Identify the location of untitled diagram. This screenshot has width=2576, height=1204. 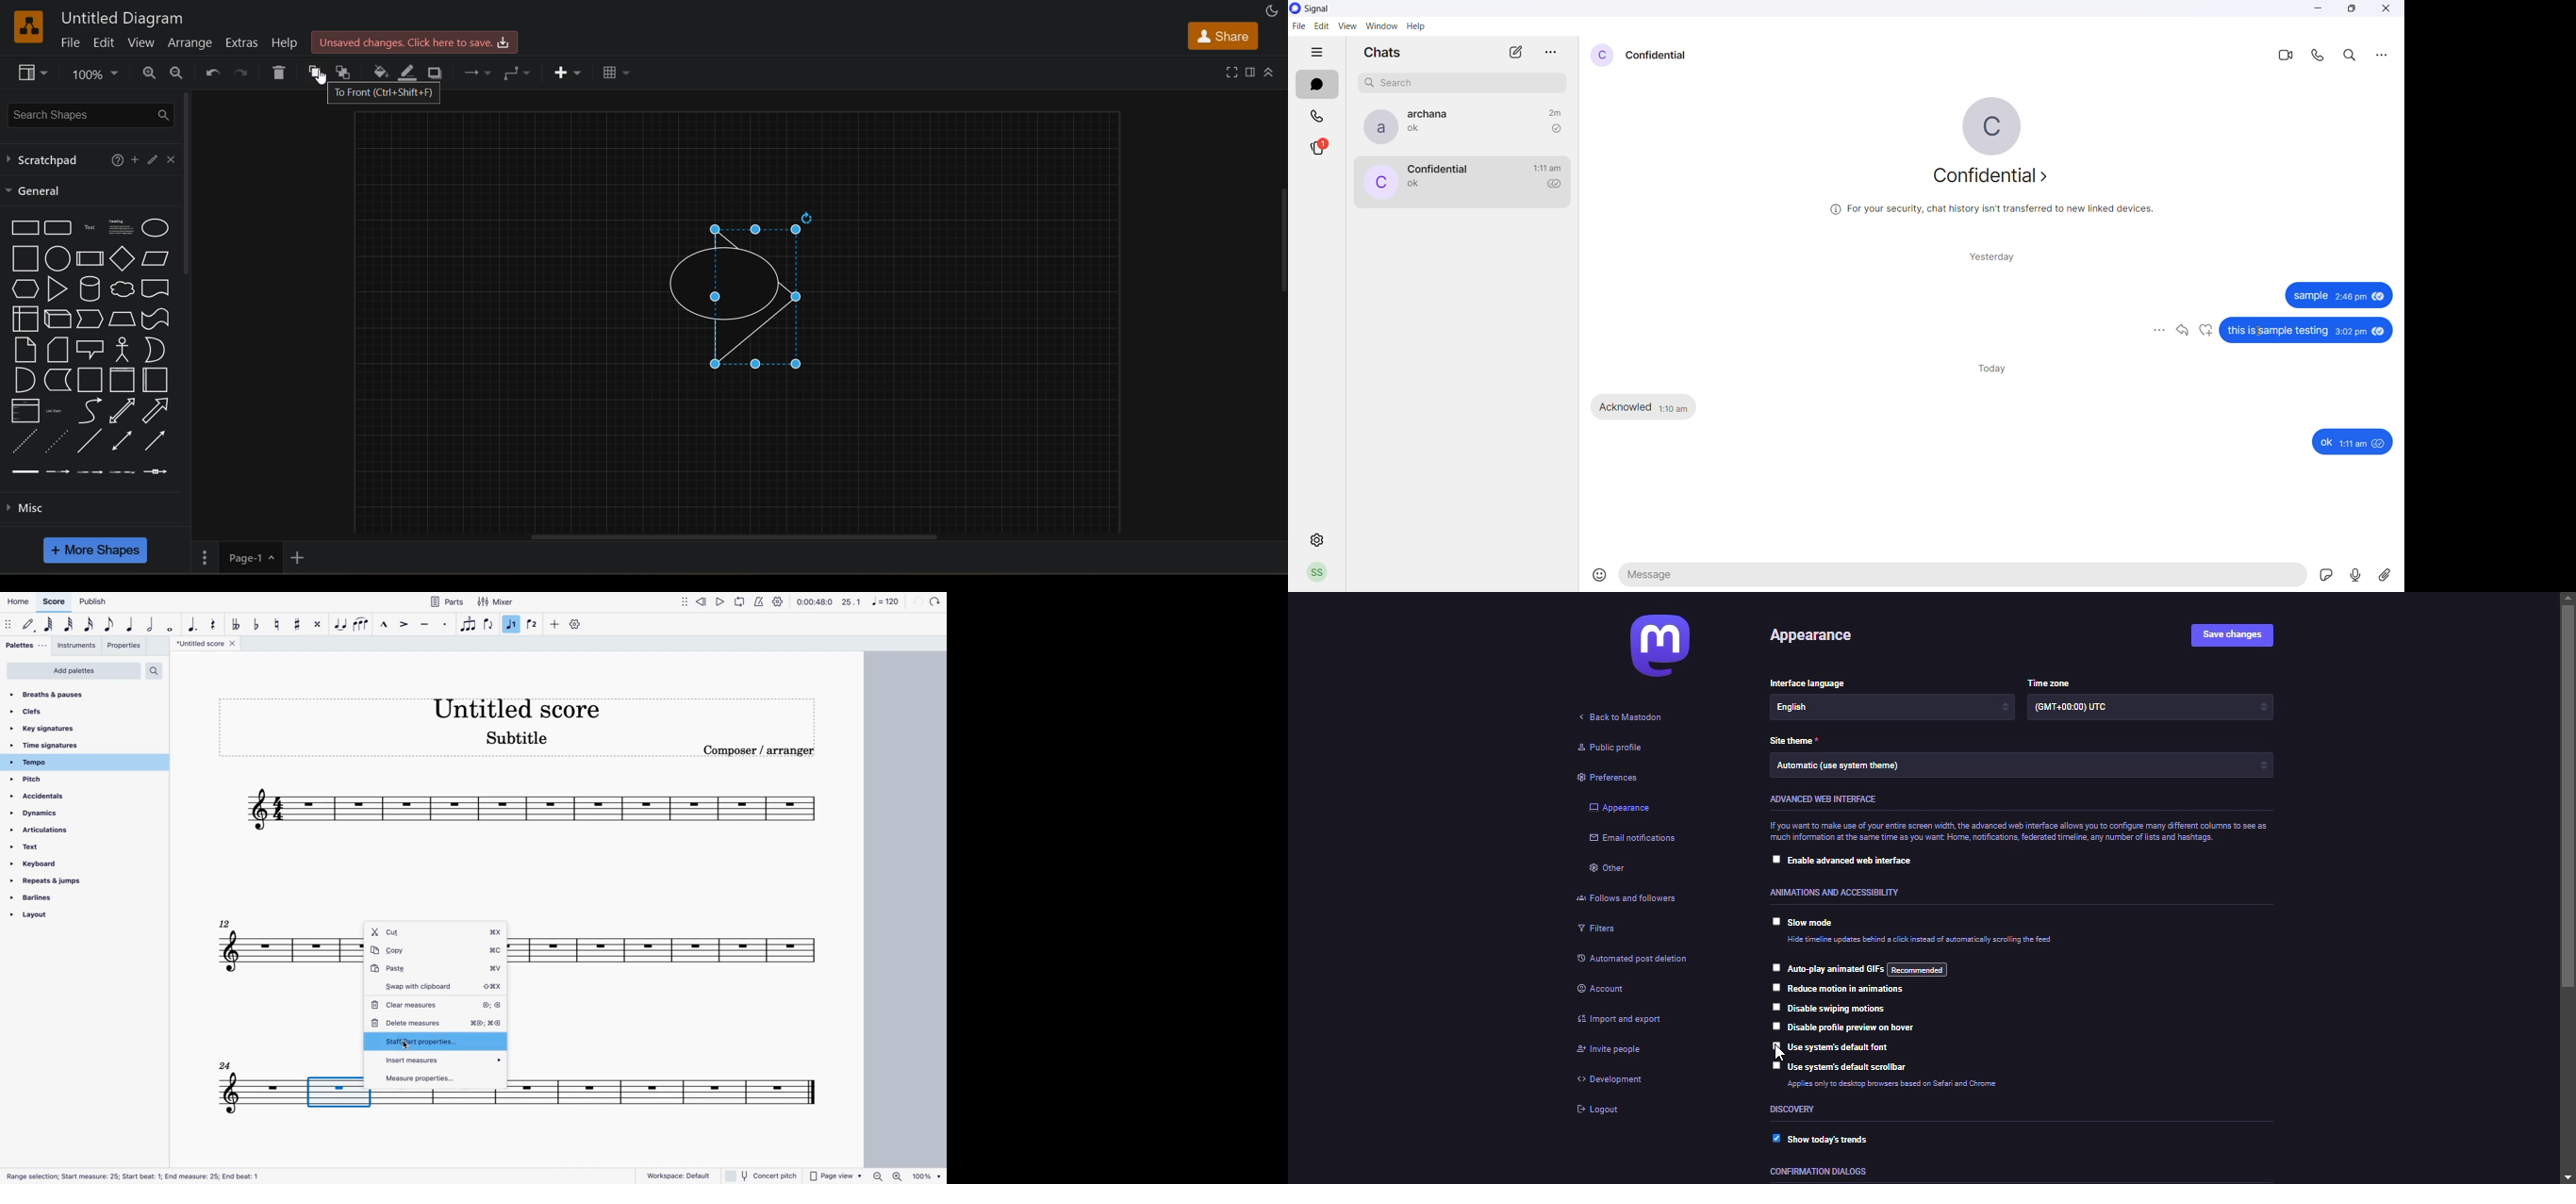
(127, 19).